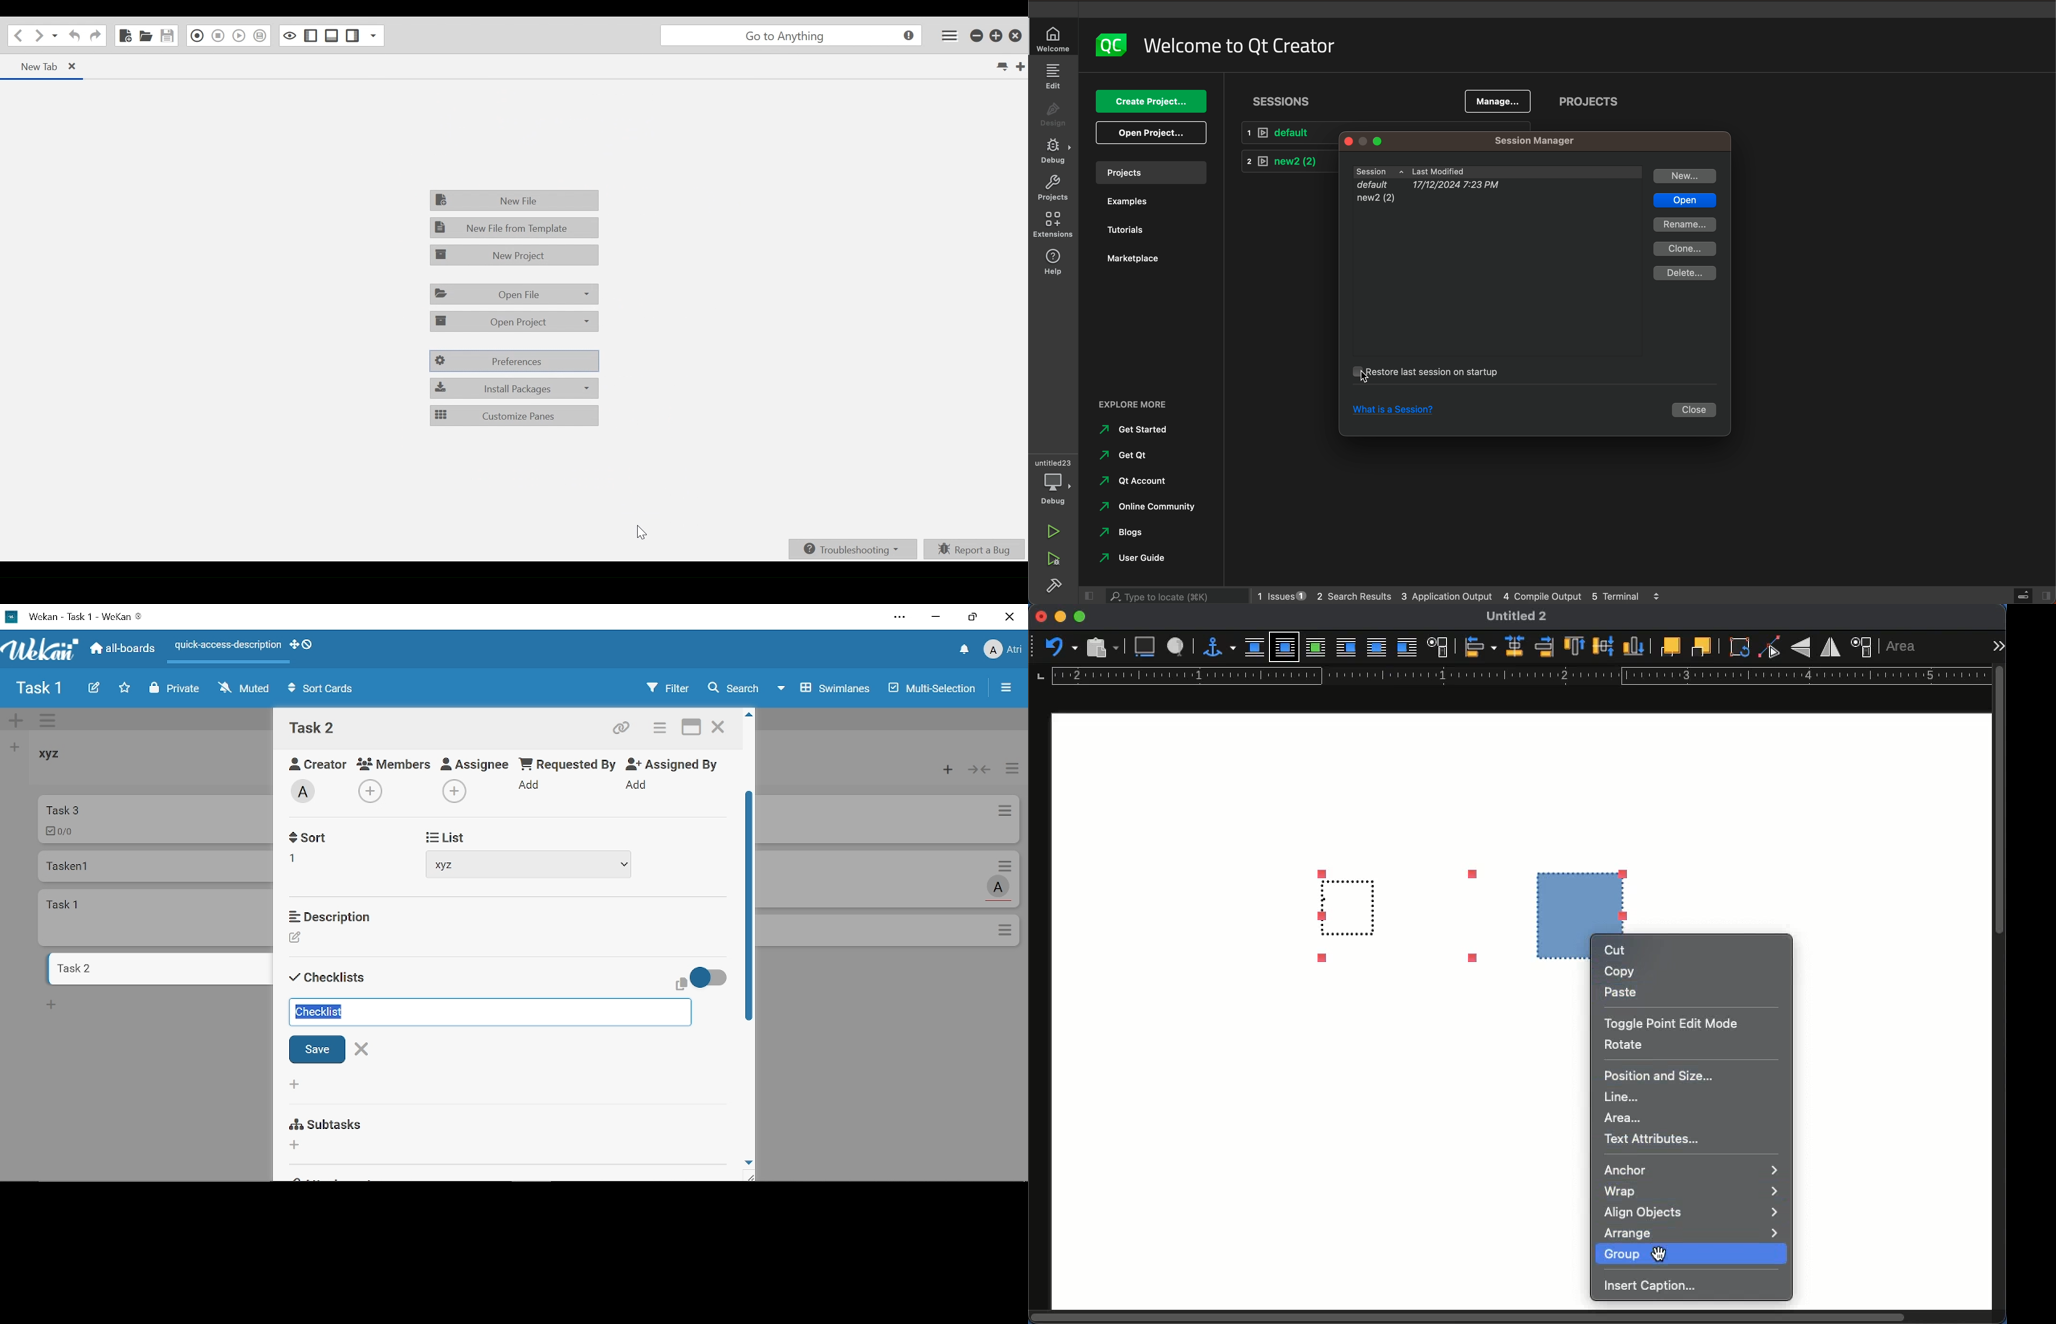 The height and width of the screenshot is (1344, 2072). What do you see at coordinates (1621, 1118) in the screenshot?
I see `area` at bounding box center [1621, 1118].